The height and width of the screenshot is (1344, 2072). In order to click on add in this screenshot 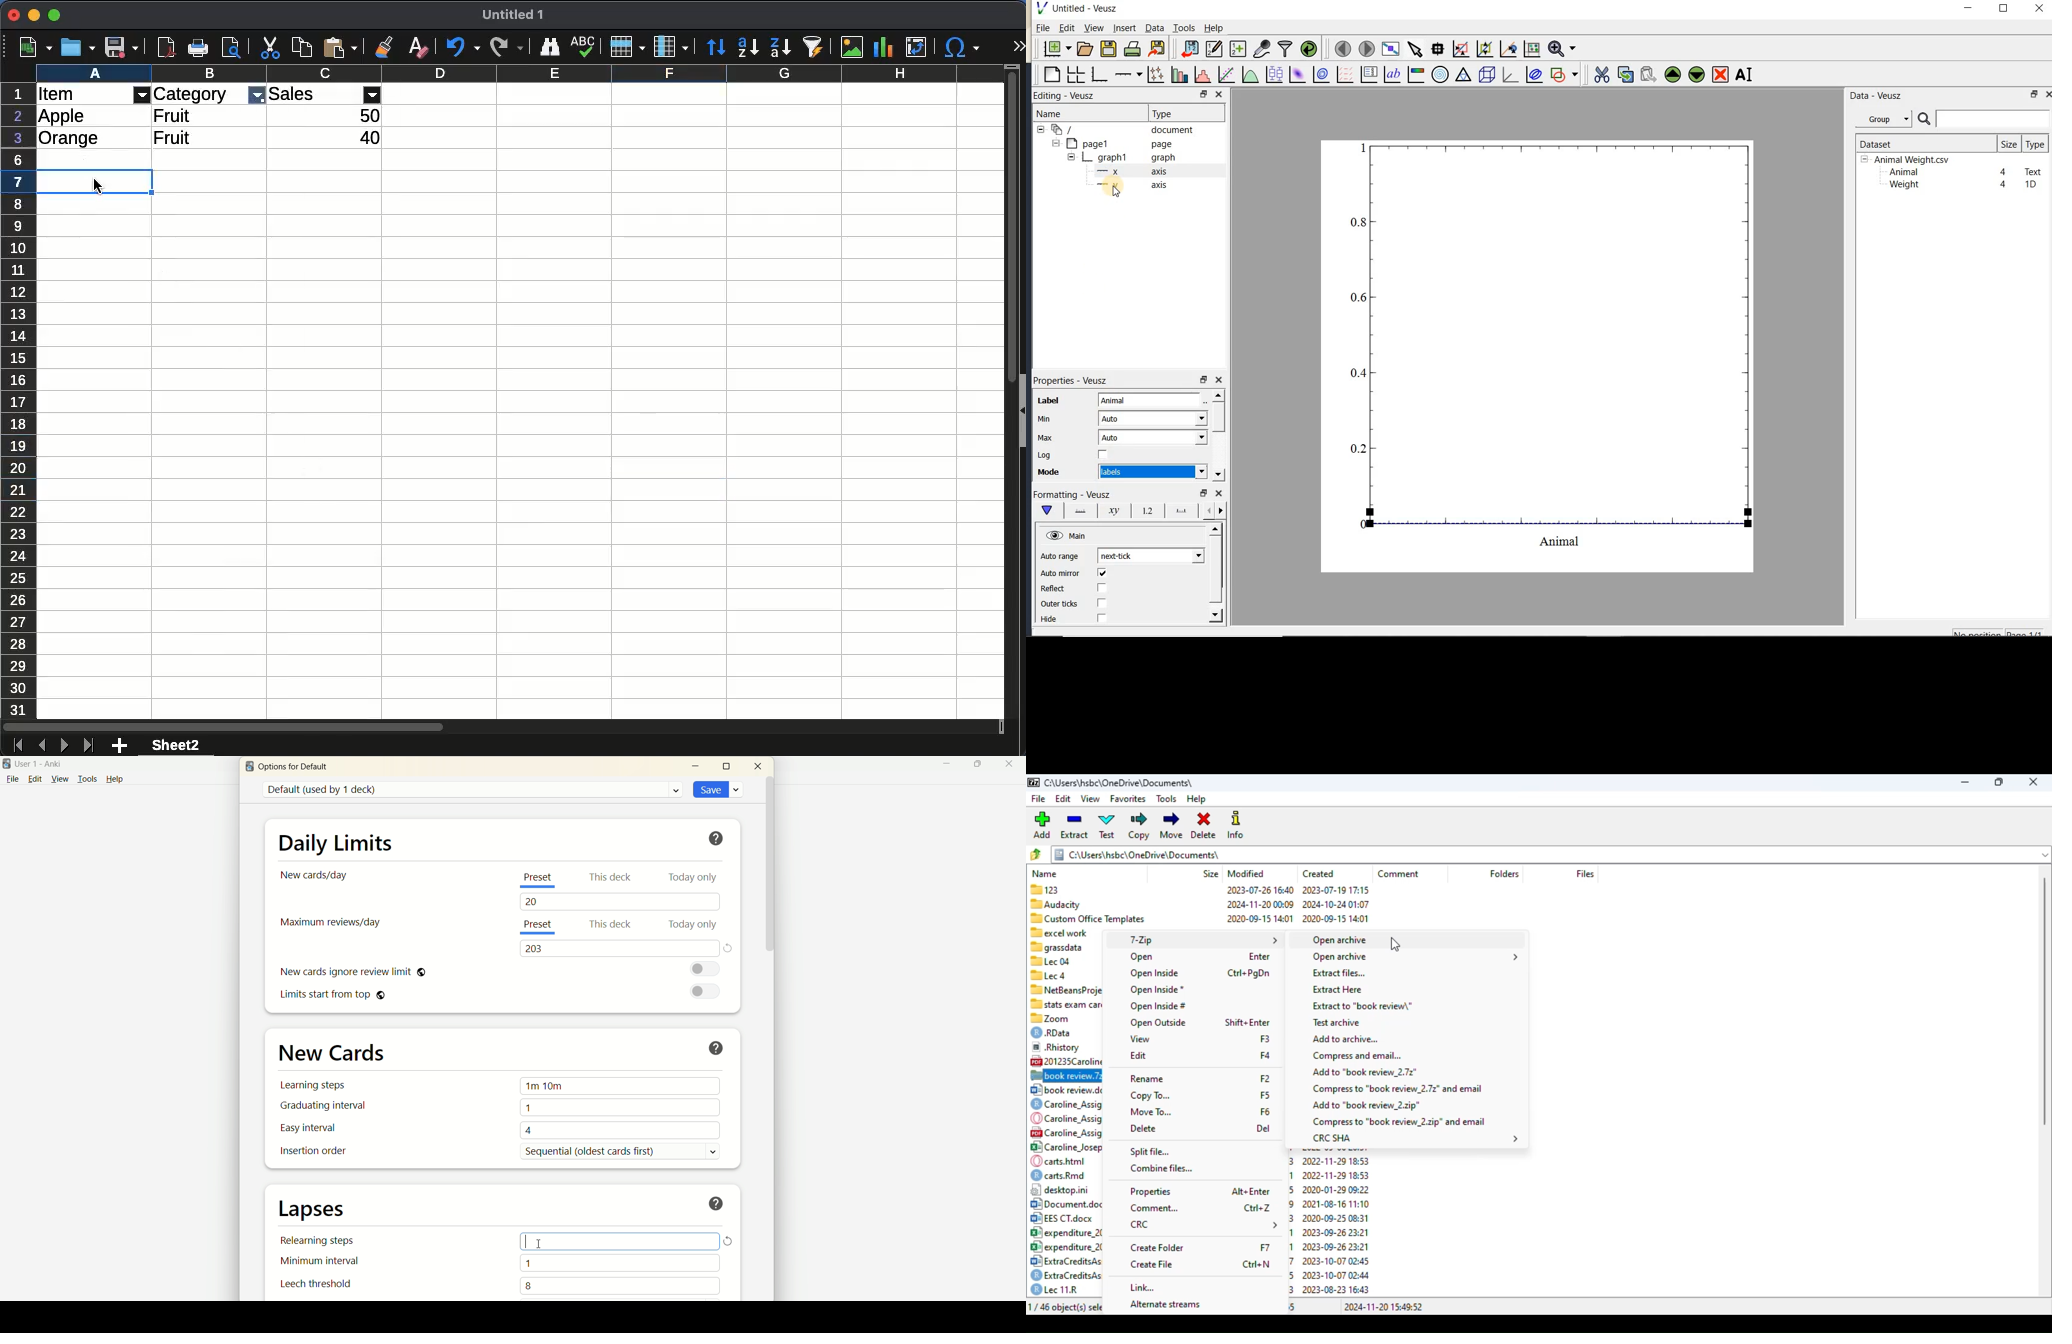, I will do `click(119, 746)`.